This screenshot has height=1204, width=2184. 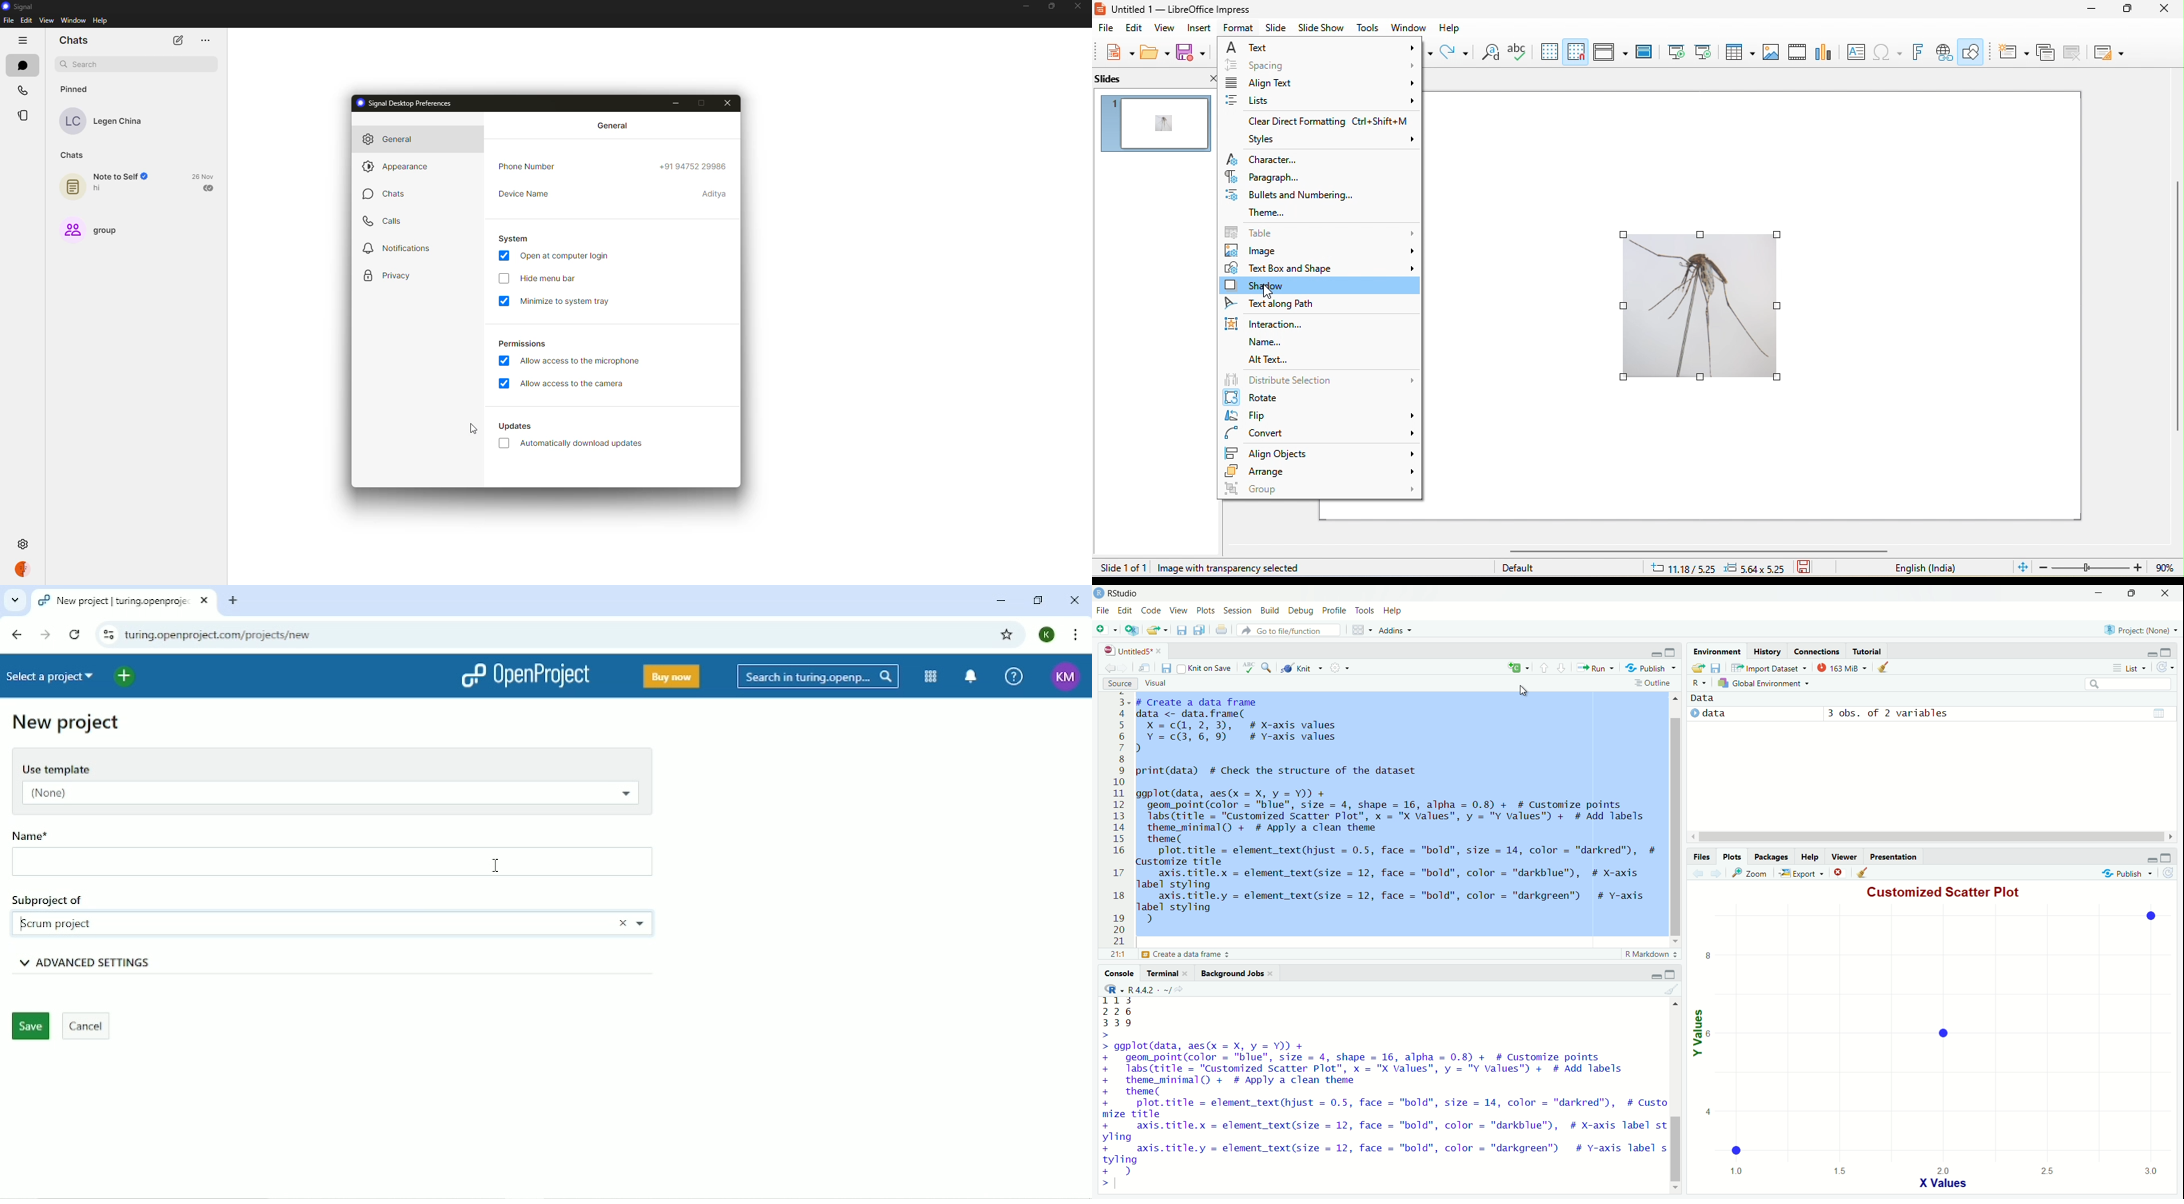 What do you see at coordinates (526, 676) in the screenshot?
I see `OpenProject` at bounding box center [526, 676].